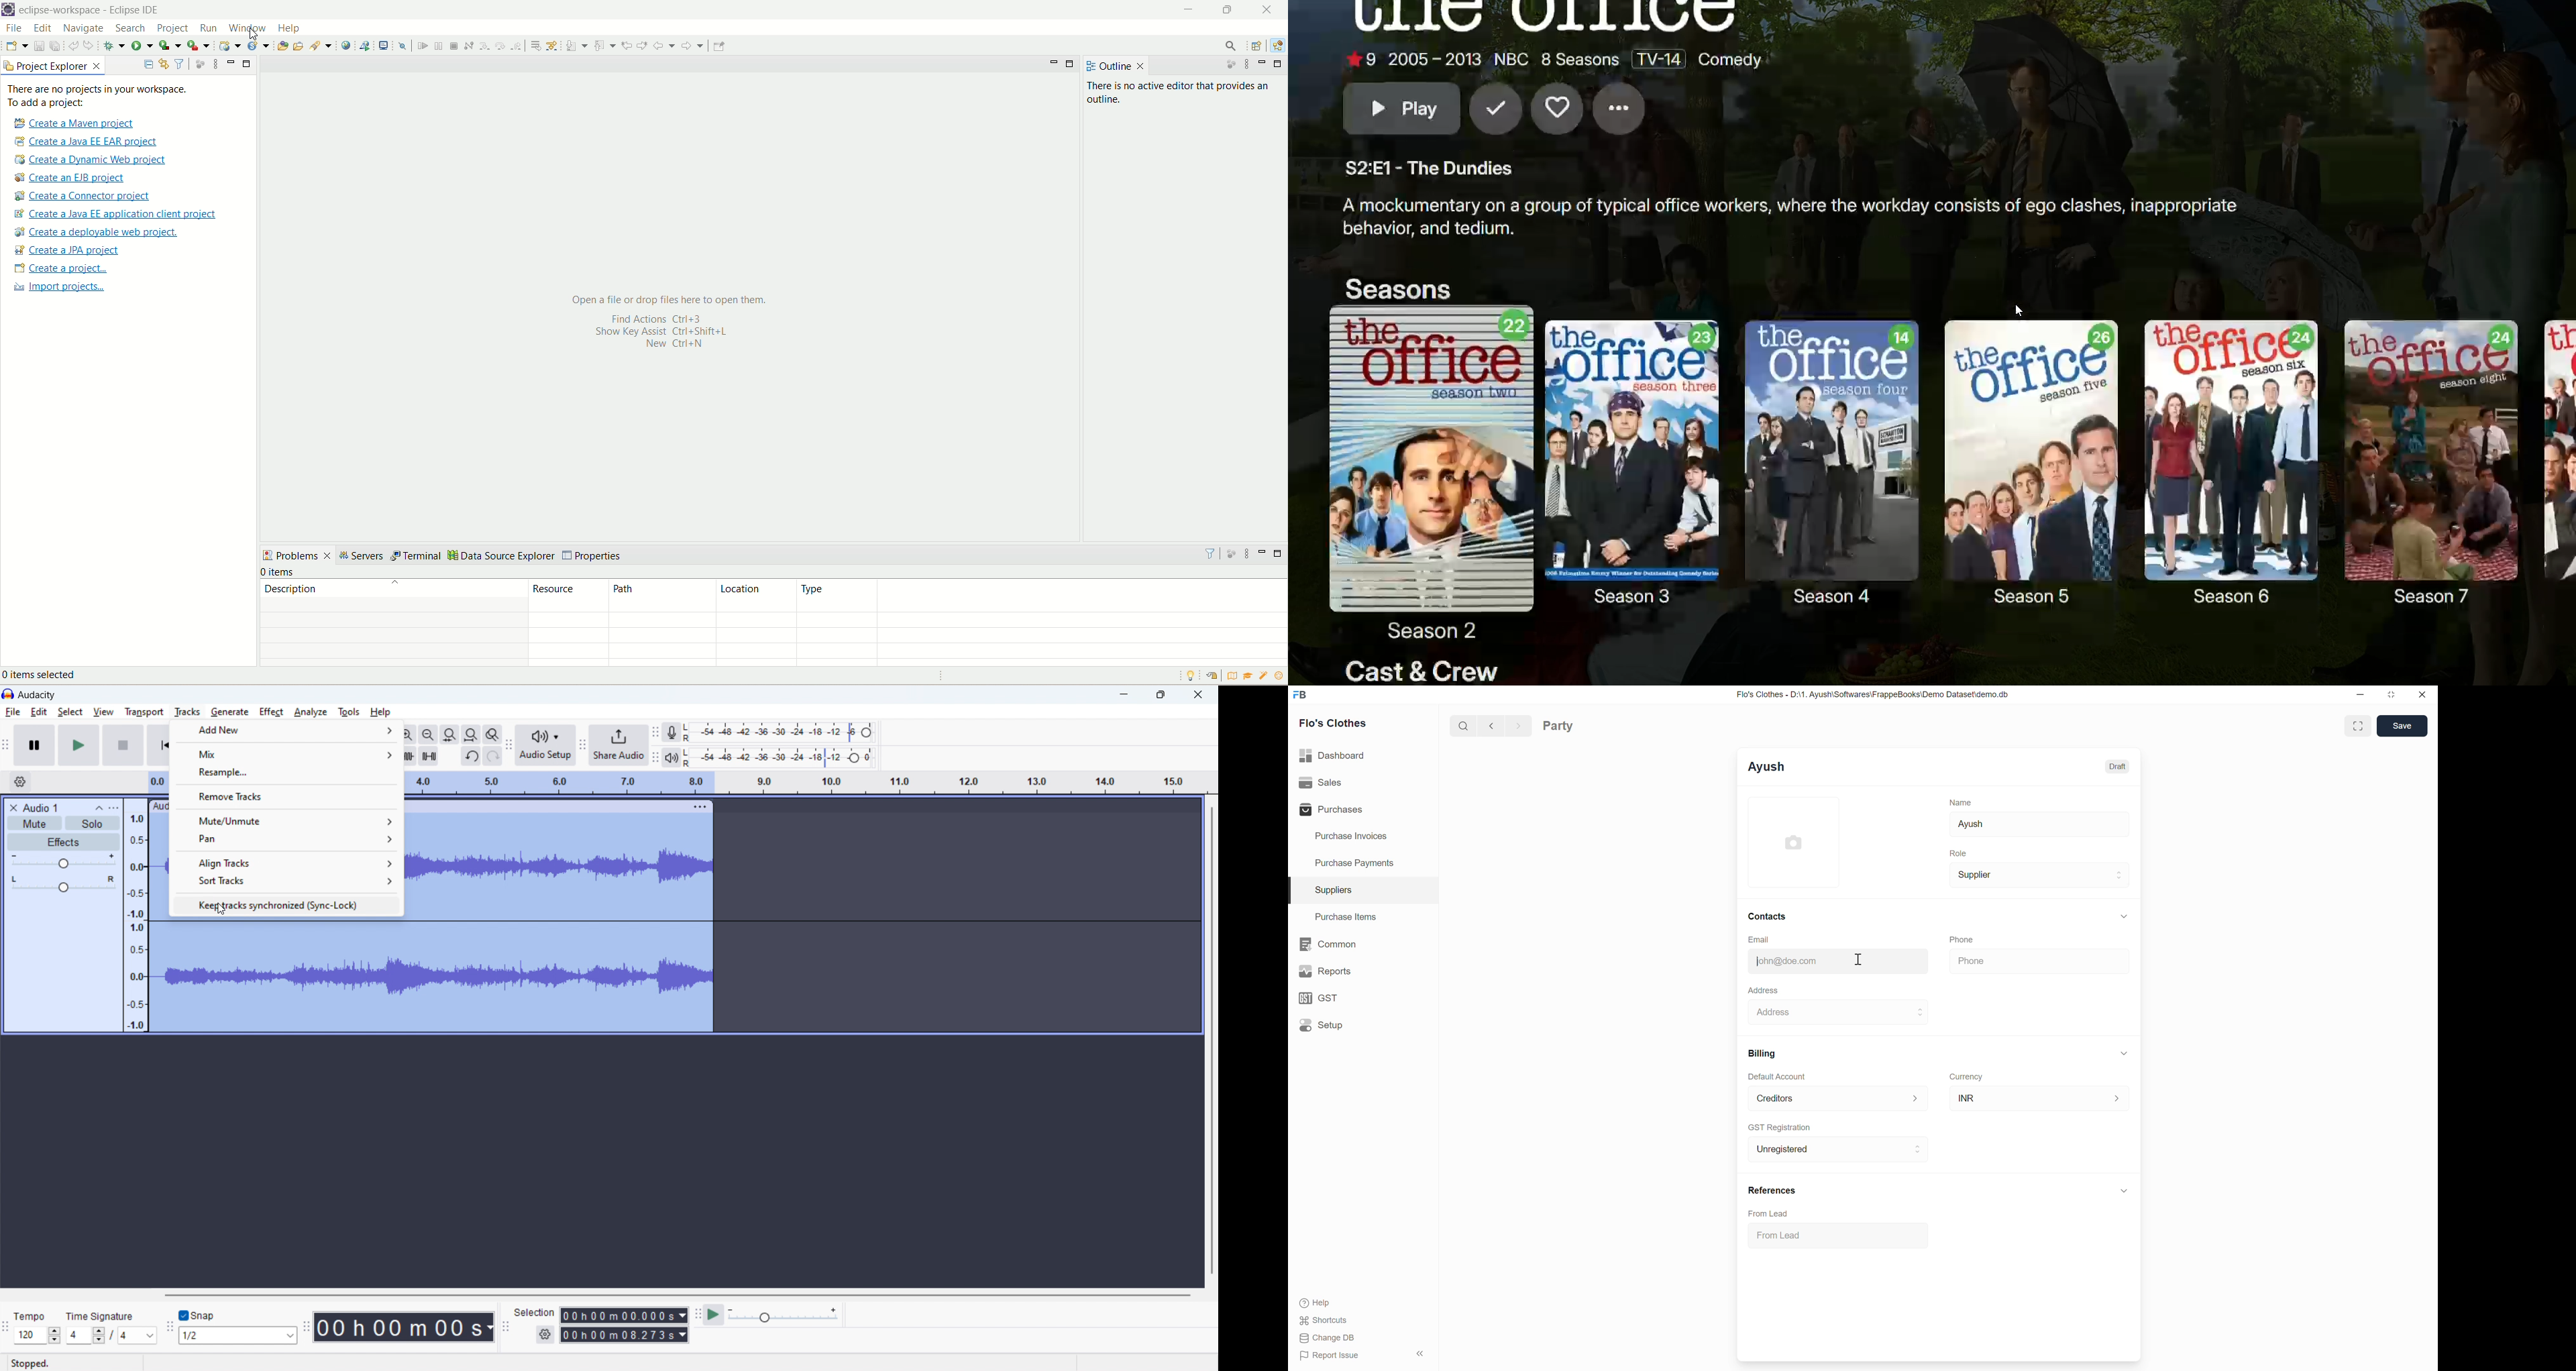 Image resolution: width=2576 pixels, height=1372 pixels. Describe the element at coordinates (1763, 990) in the screenshot. I see `Address` at that location.